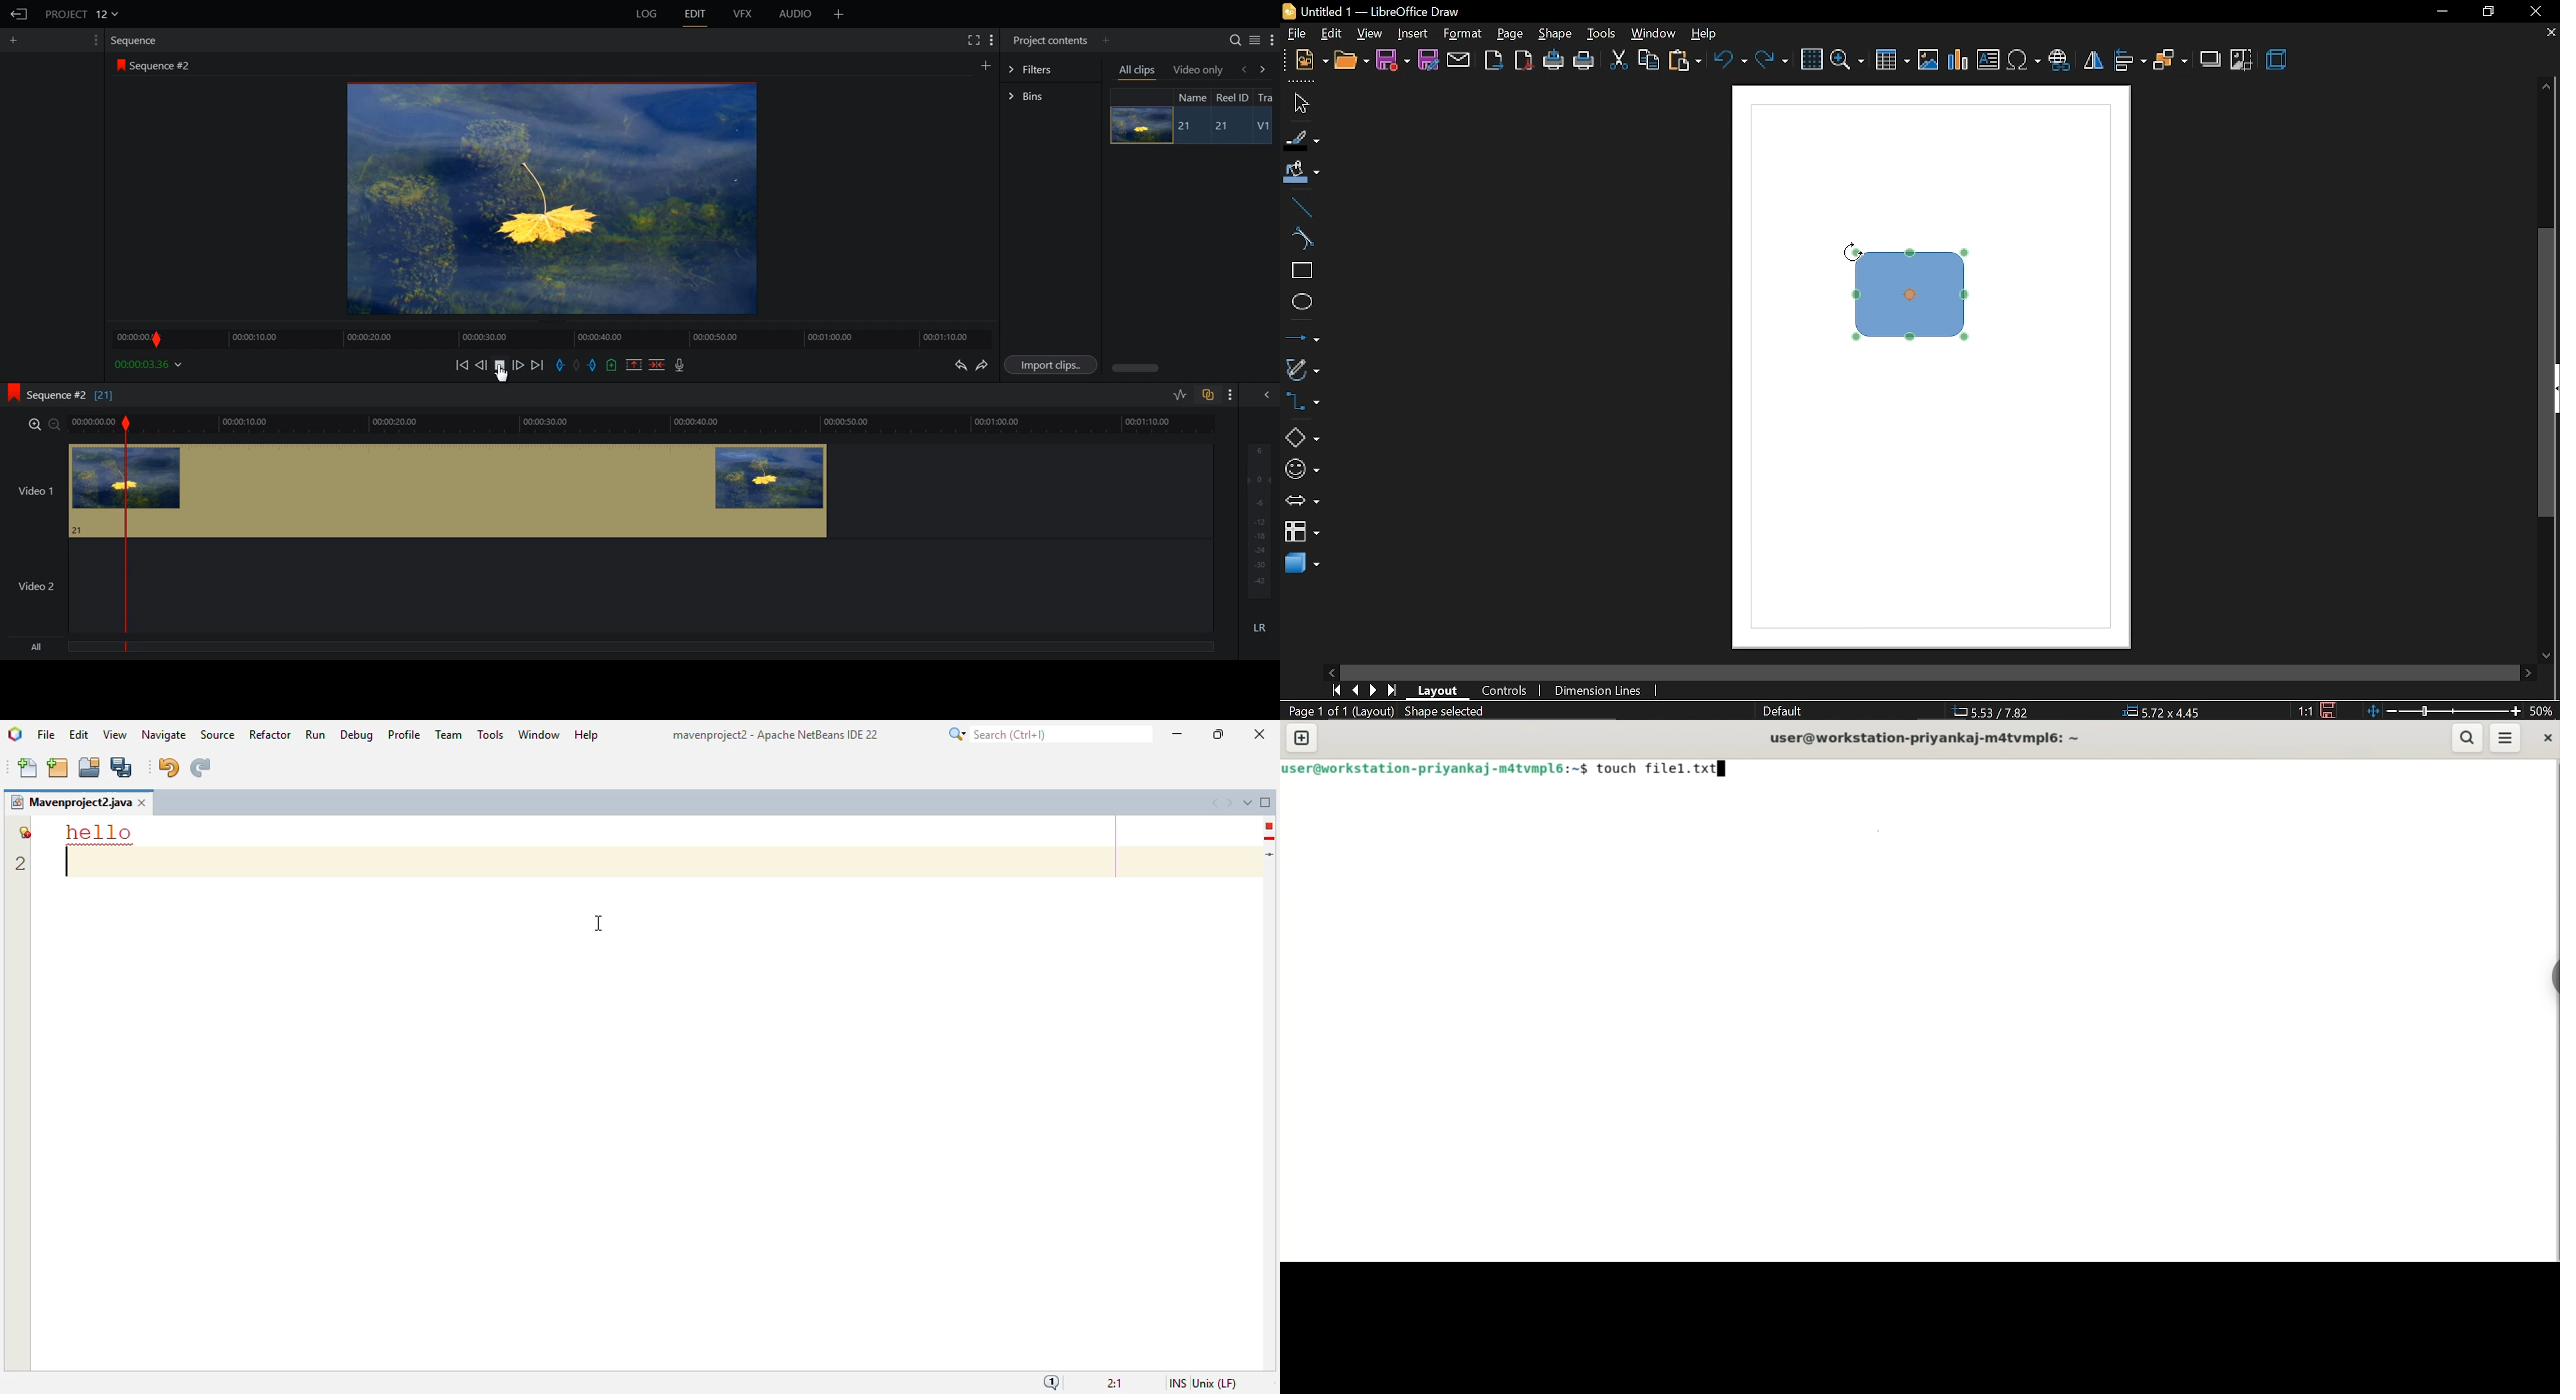  I want to click on Clear all marks, so click(577, 365).